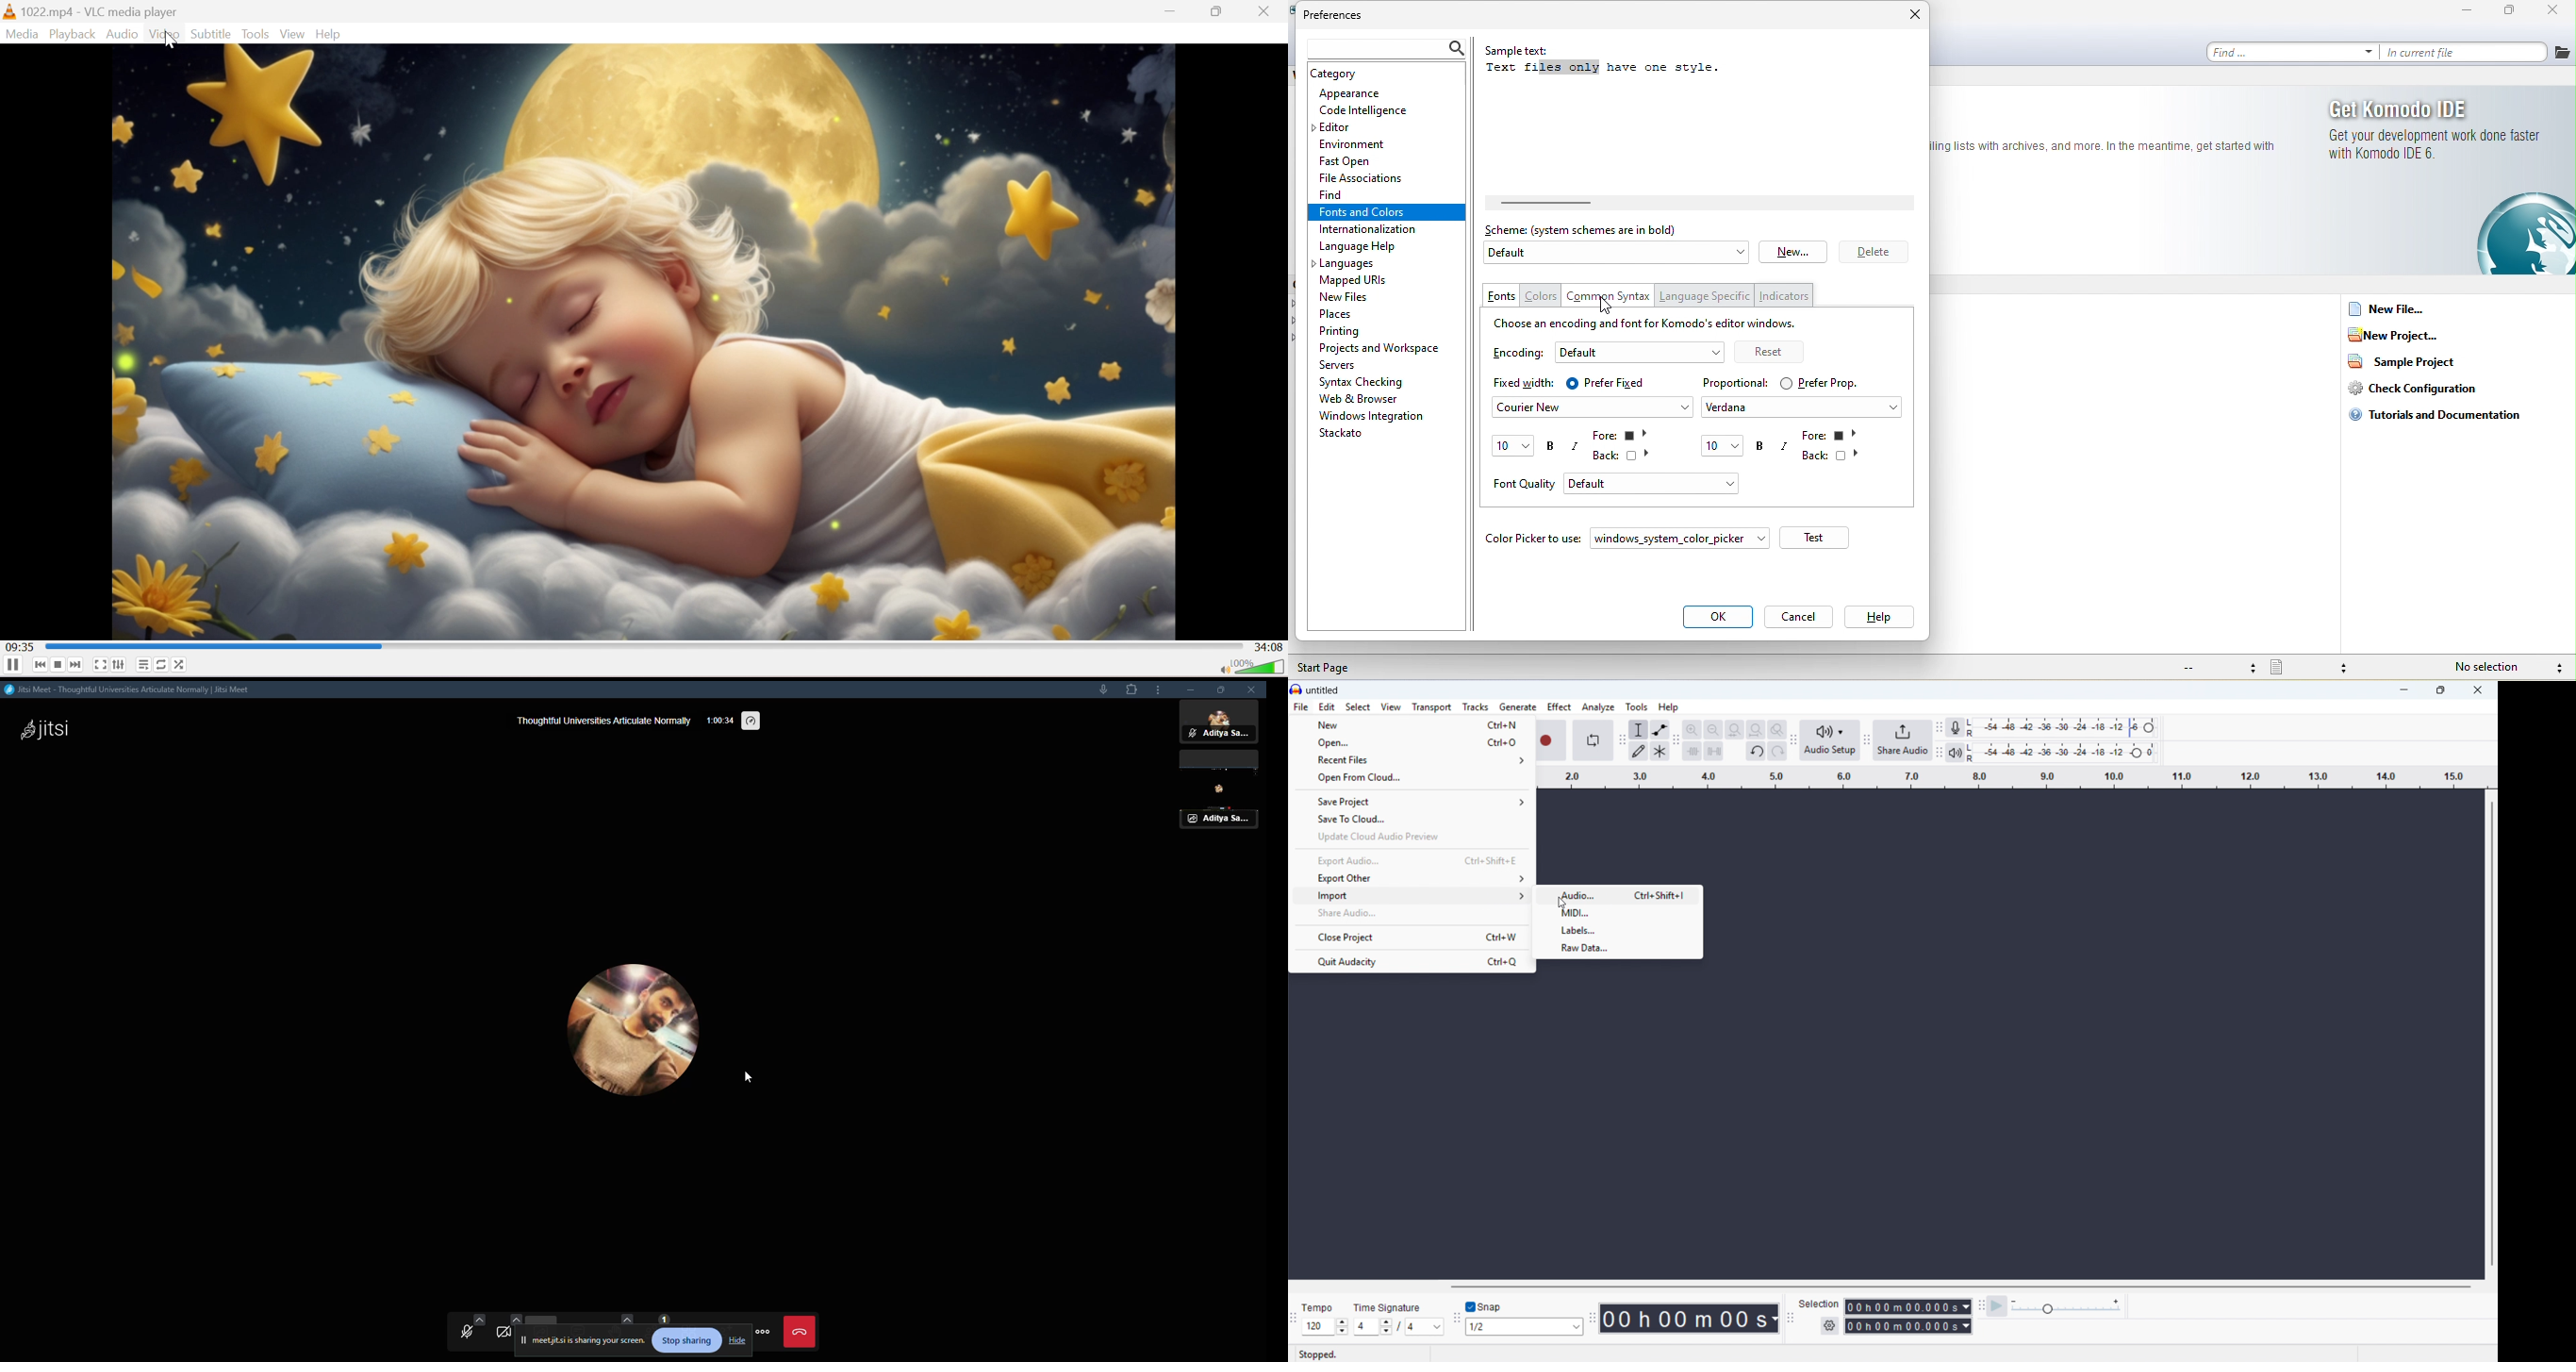 This screenshot has height=1372, width=2576. I want to click on Selection toolbar , so click(1789, 1318).